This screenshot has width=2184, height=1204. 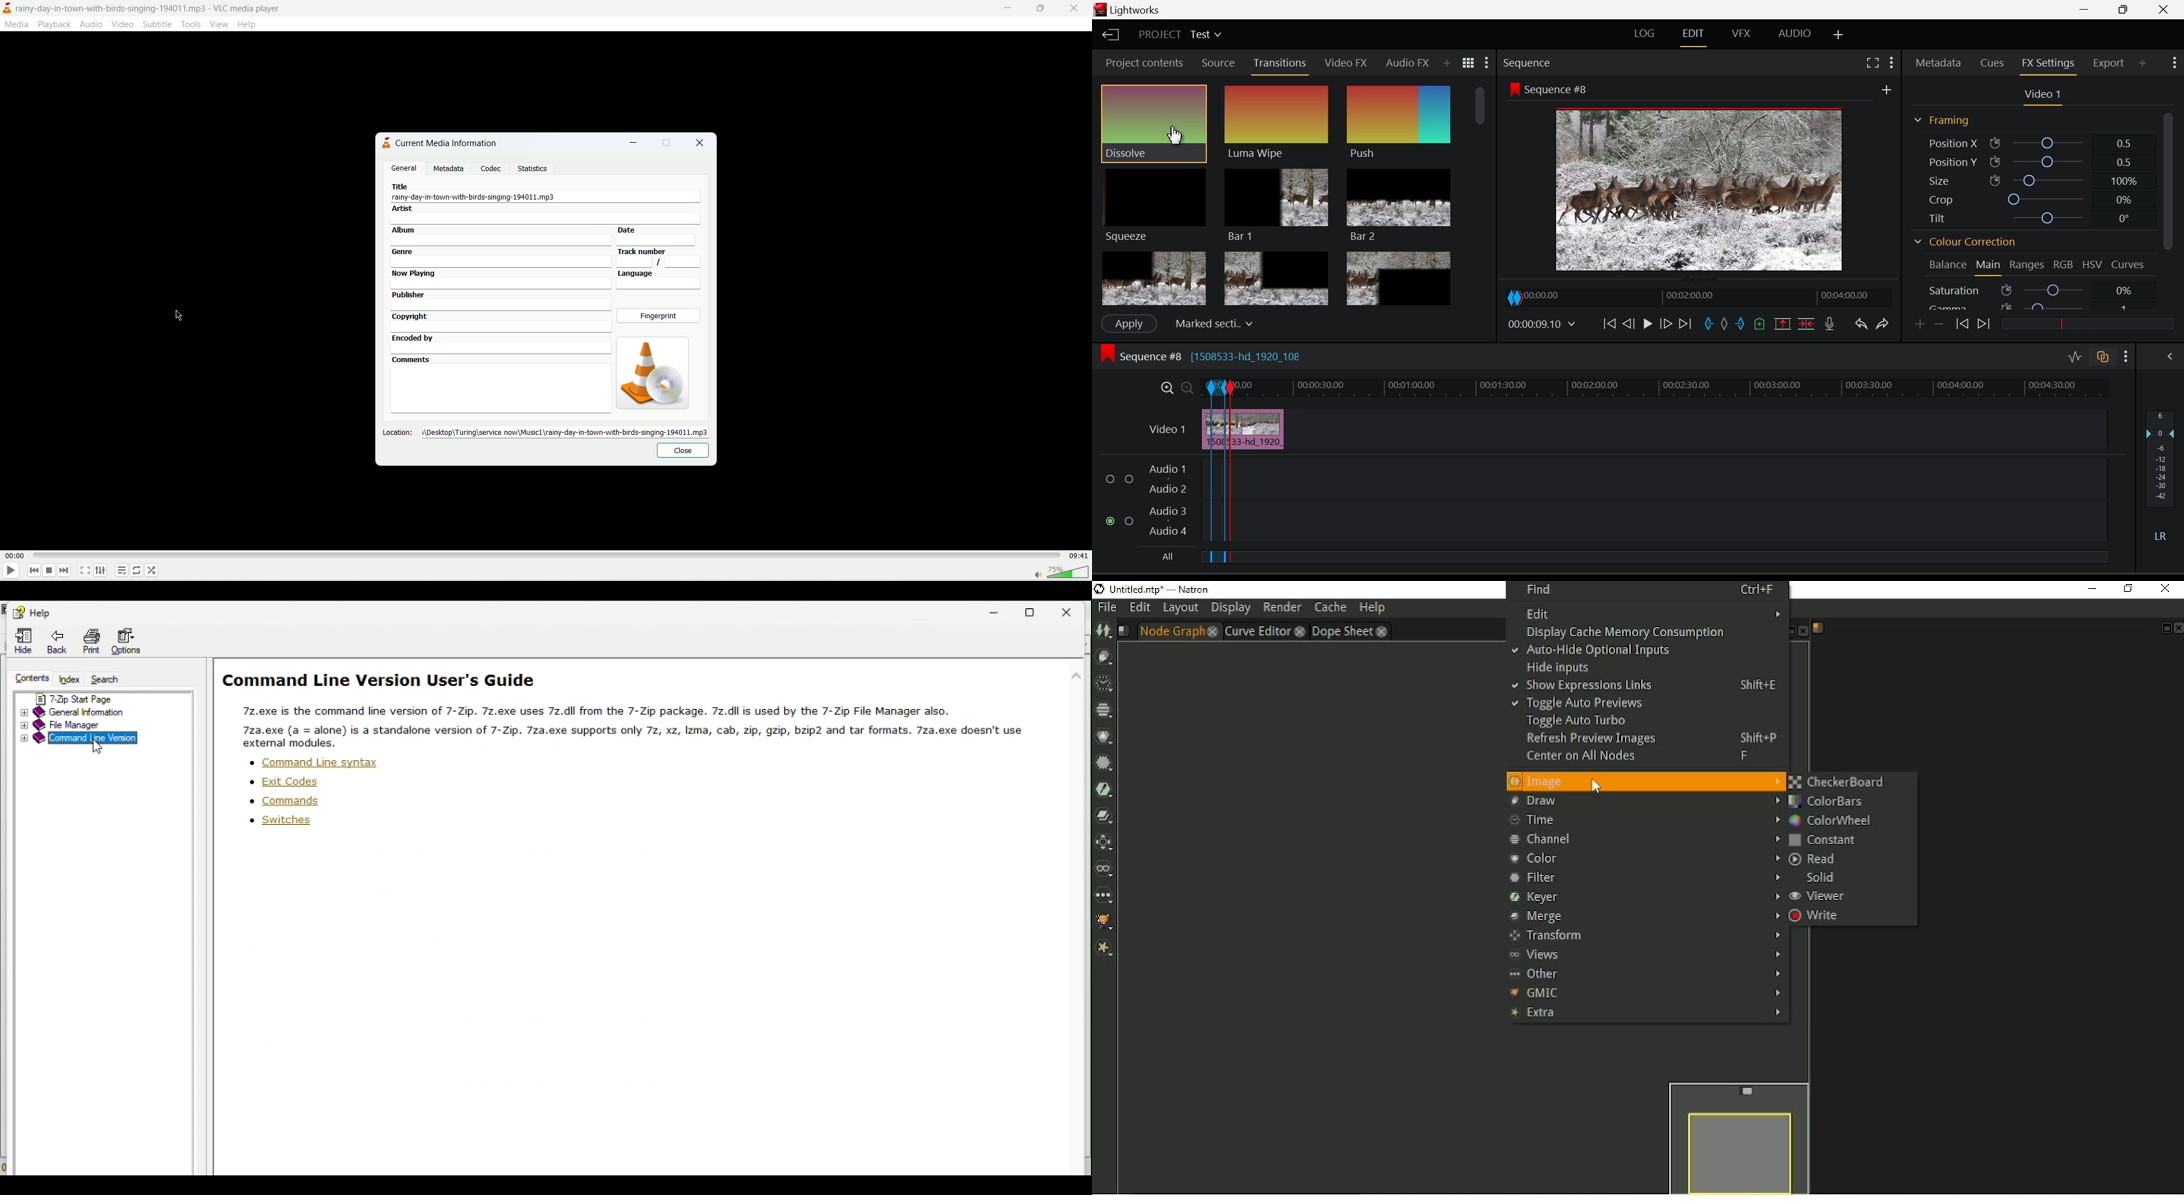 I want to click on close, so click(x=682, y=451).